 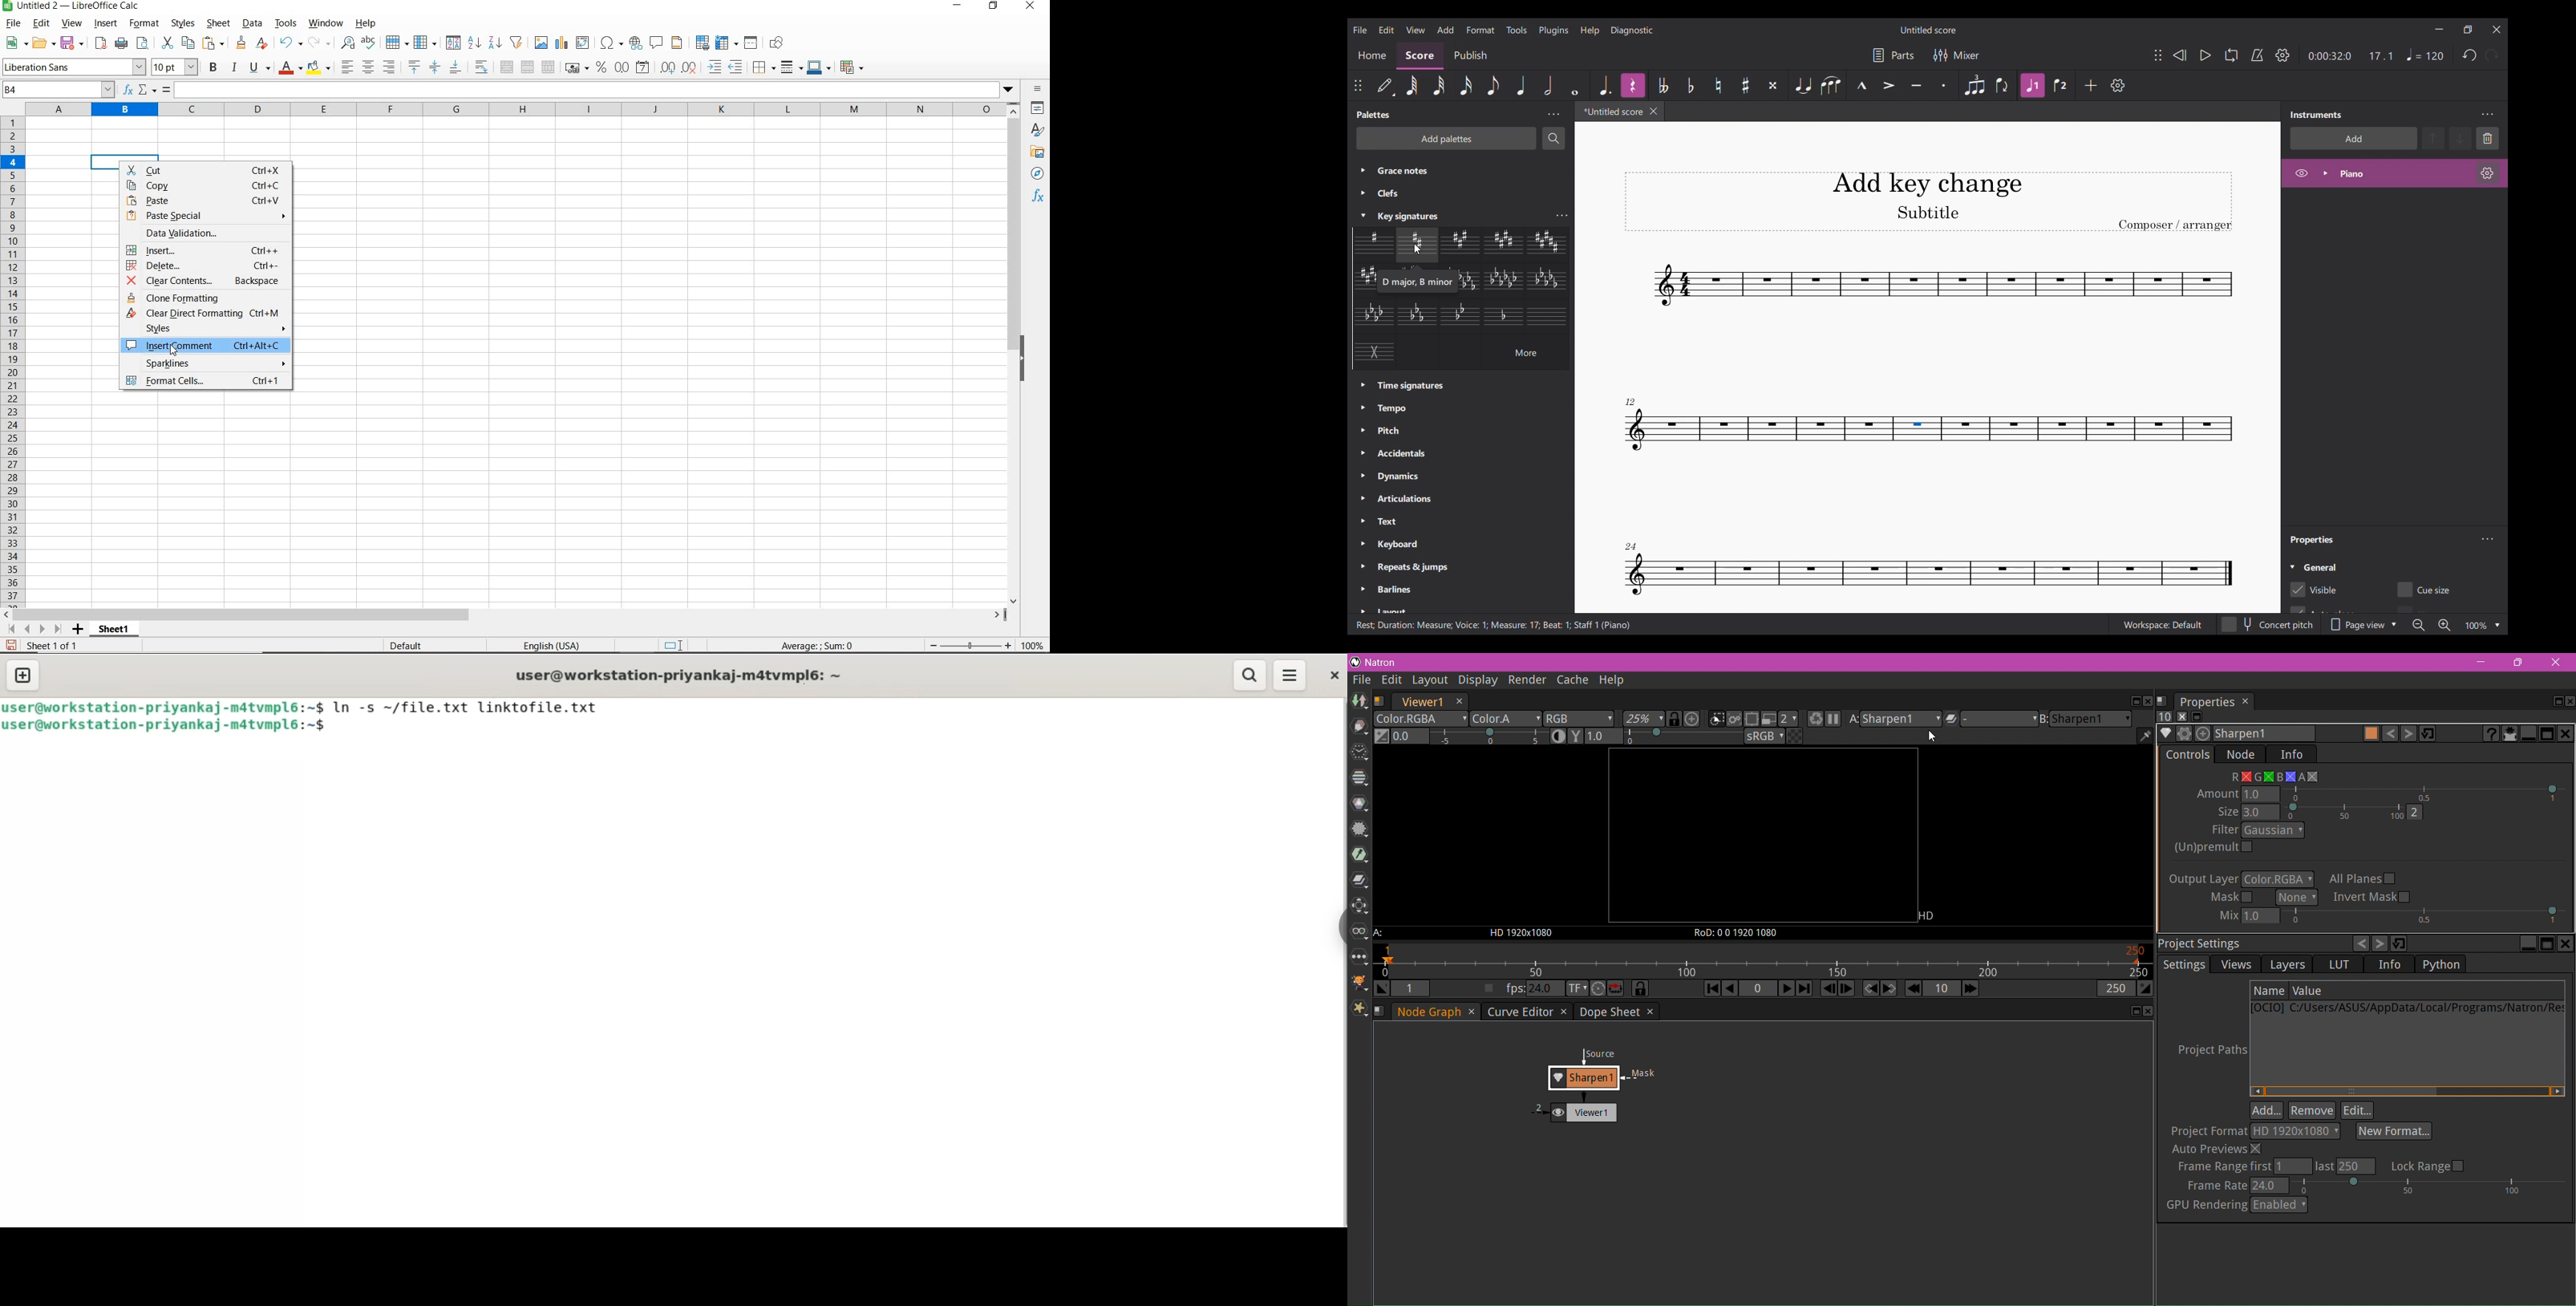 I want to click on The operator applied between viewer inputs A and B, so click(x=1989, y=721).